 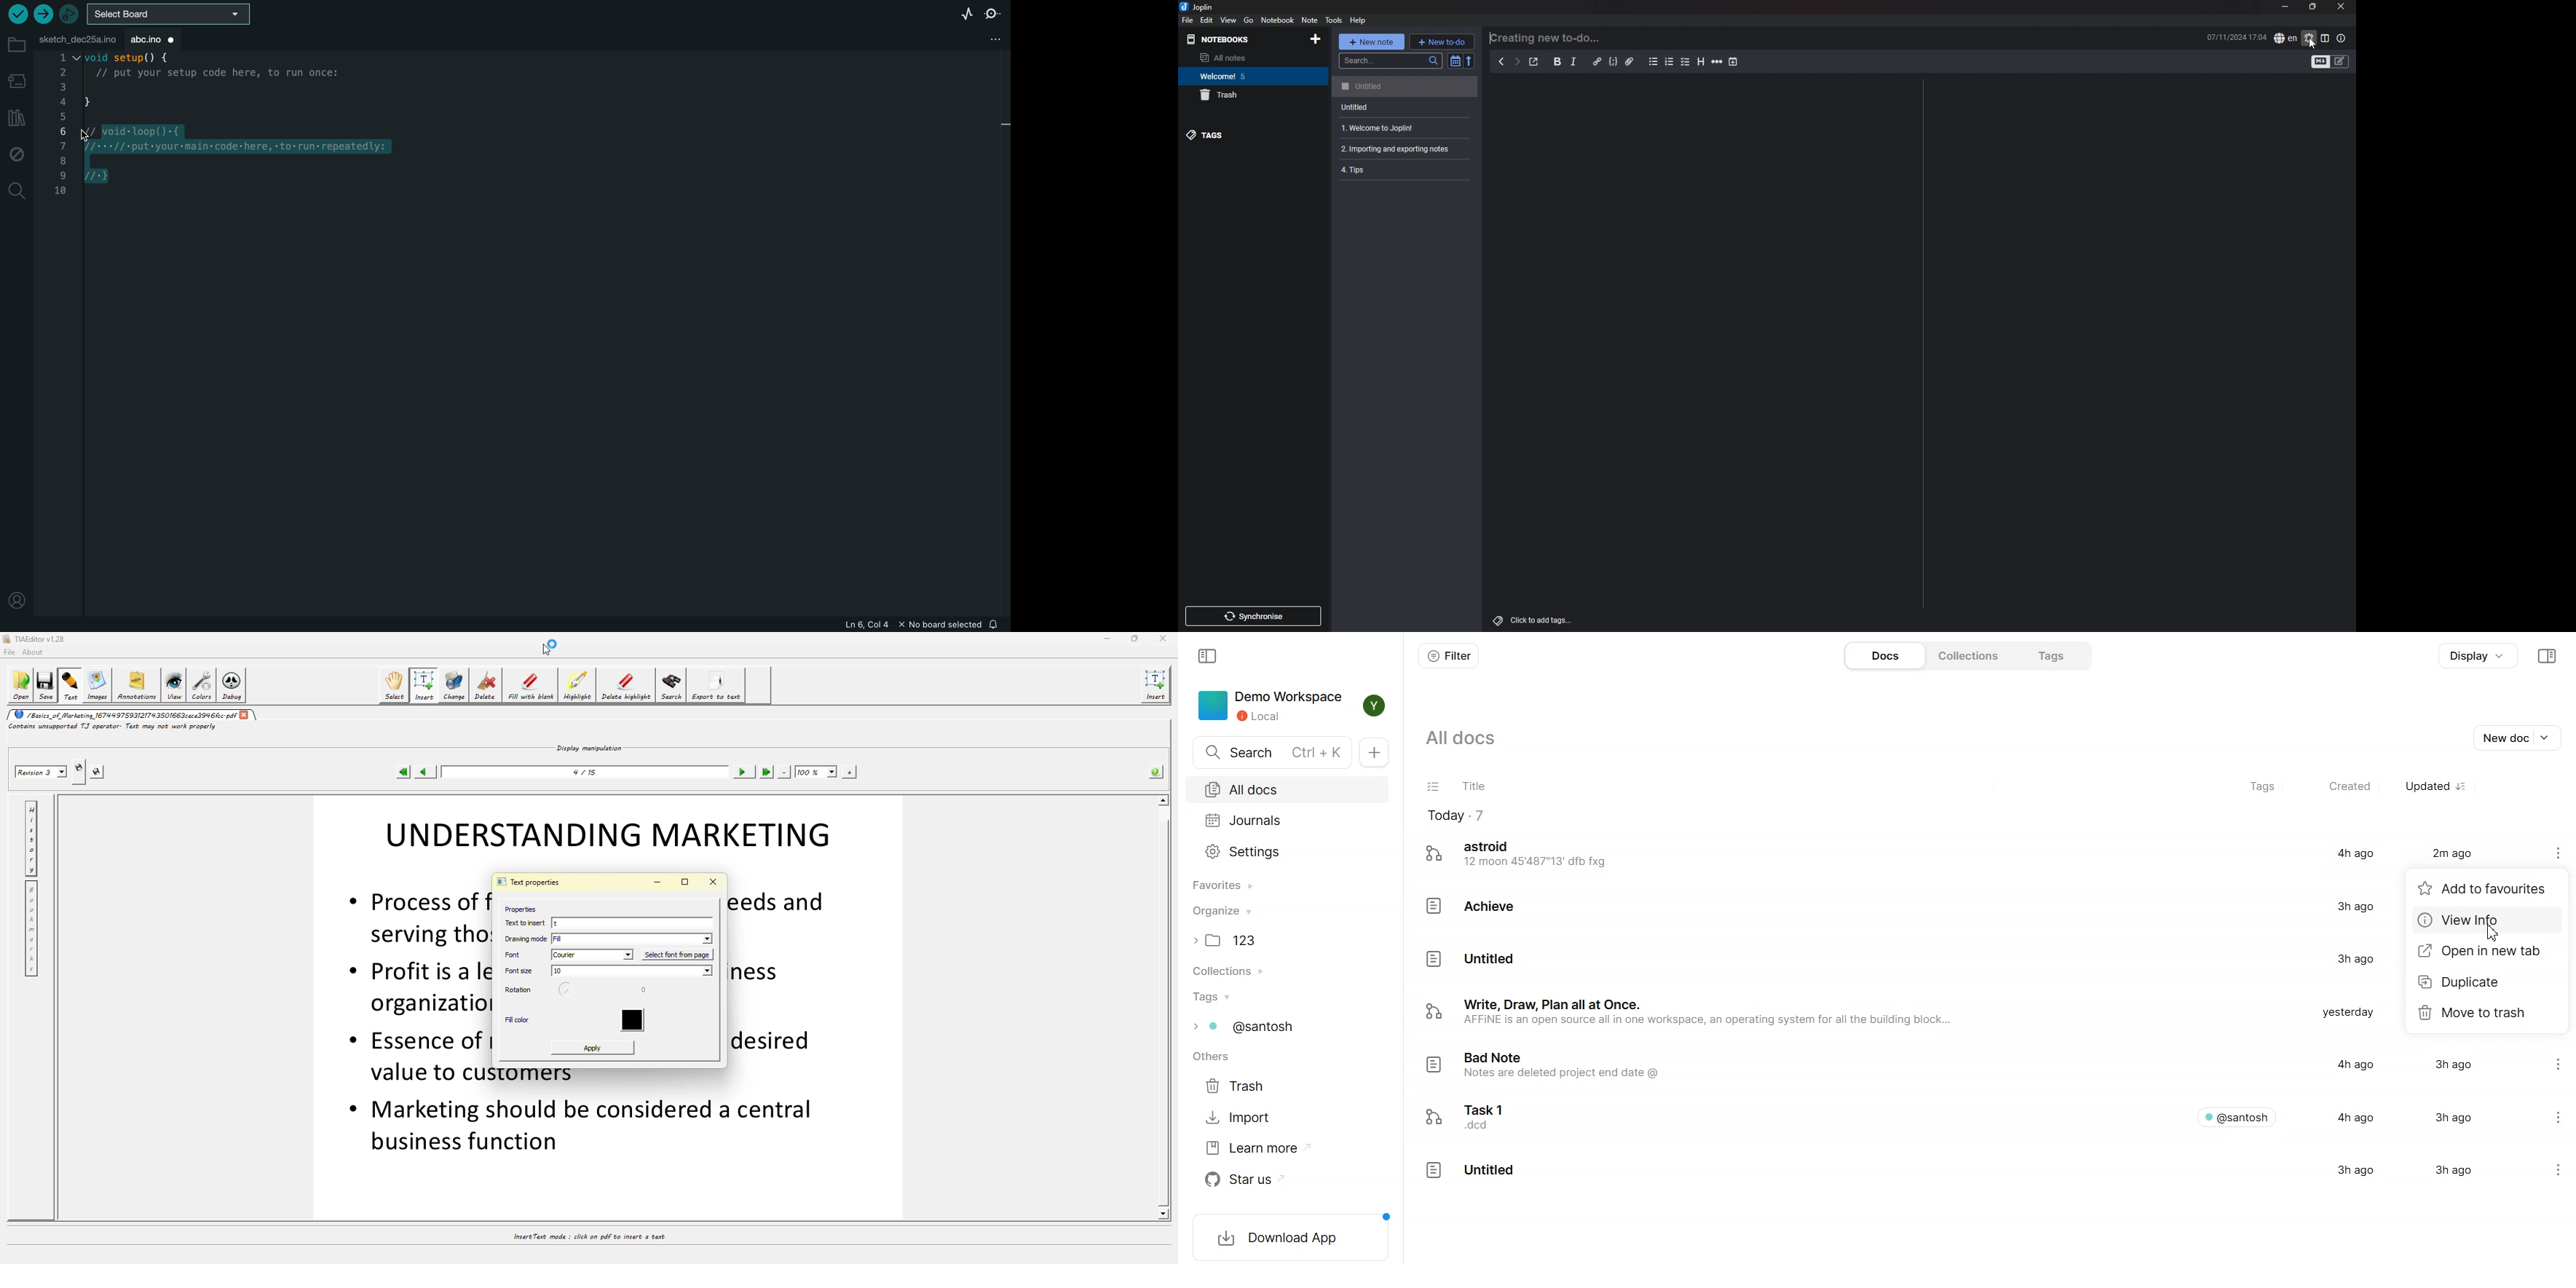 I want to click on Cursor view info, so click(x=2492, y=933).